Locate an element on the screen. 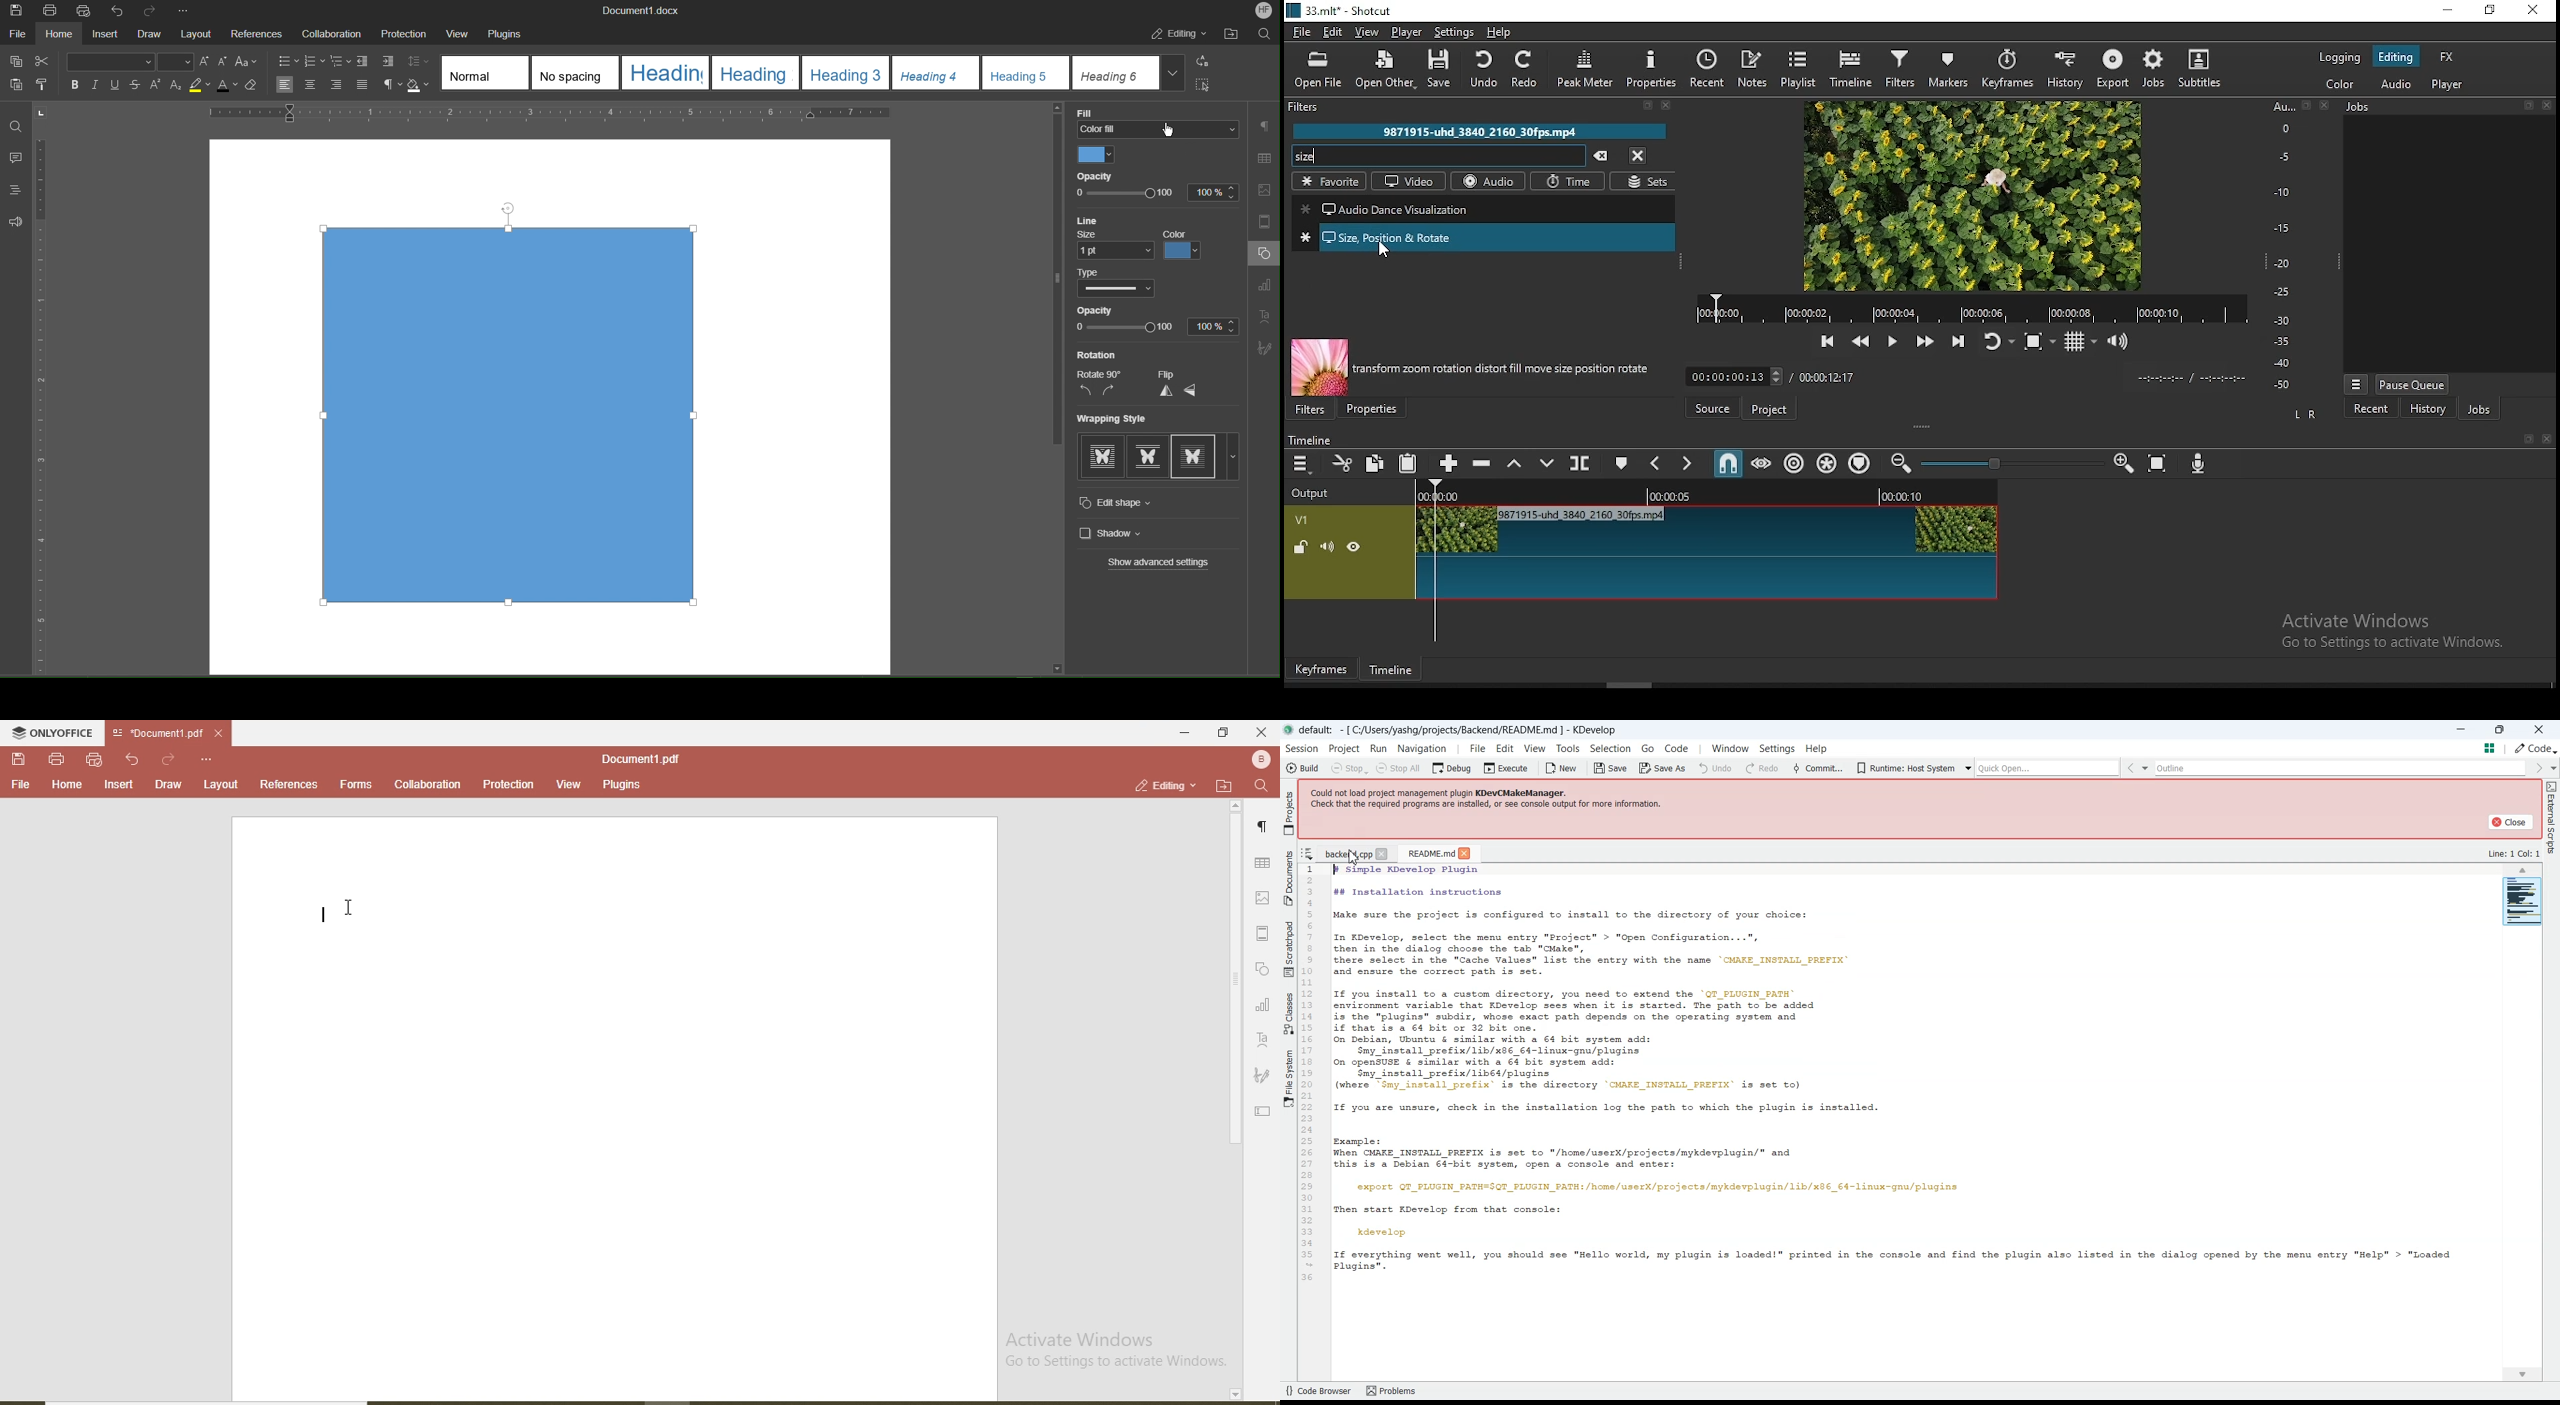 The image size is (2576, 1428). play quickly backwards is located at coordinates (1861, 339).